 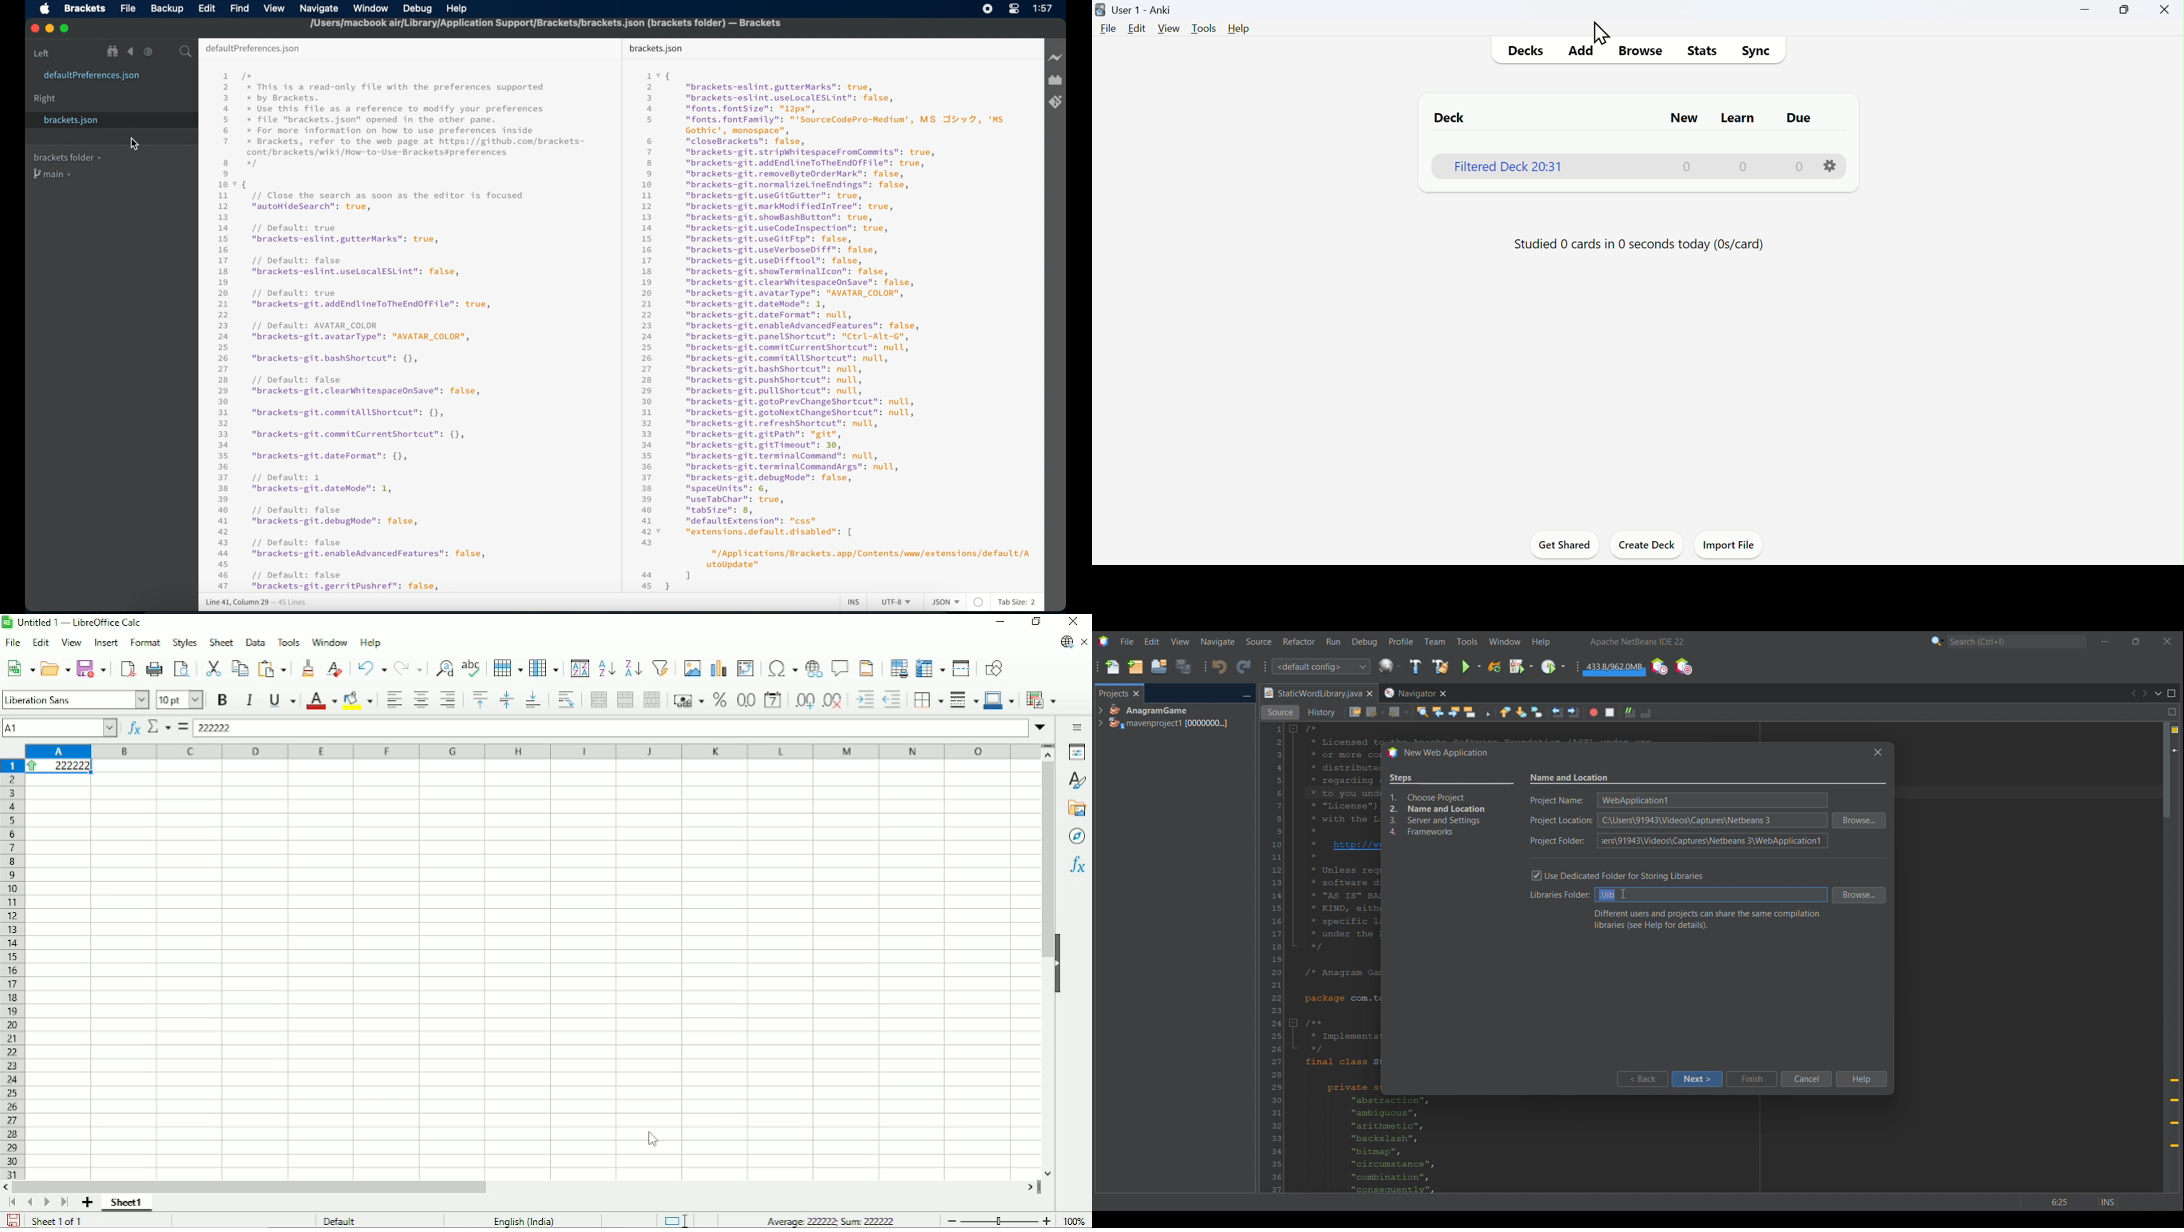 I want to click on Stats, so click(x=1703, y=50).